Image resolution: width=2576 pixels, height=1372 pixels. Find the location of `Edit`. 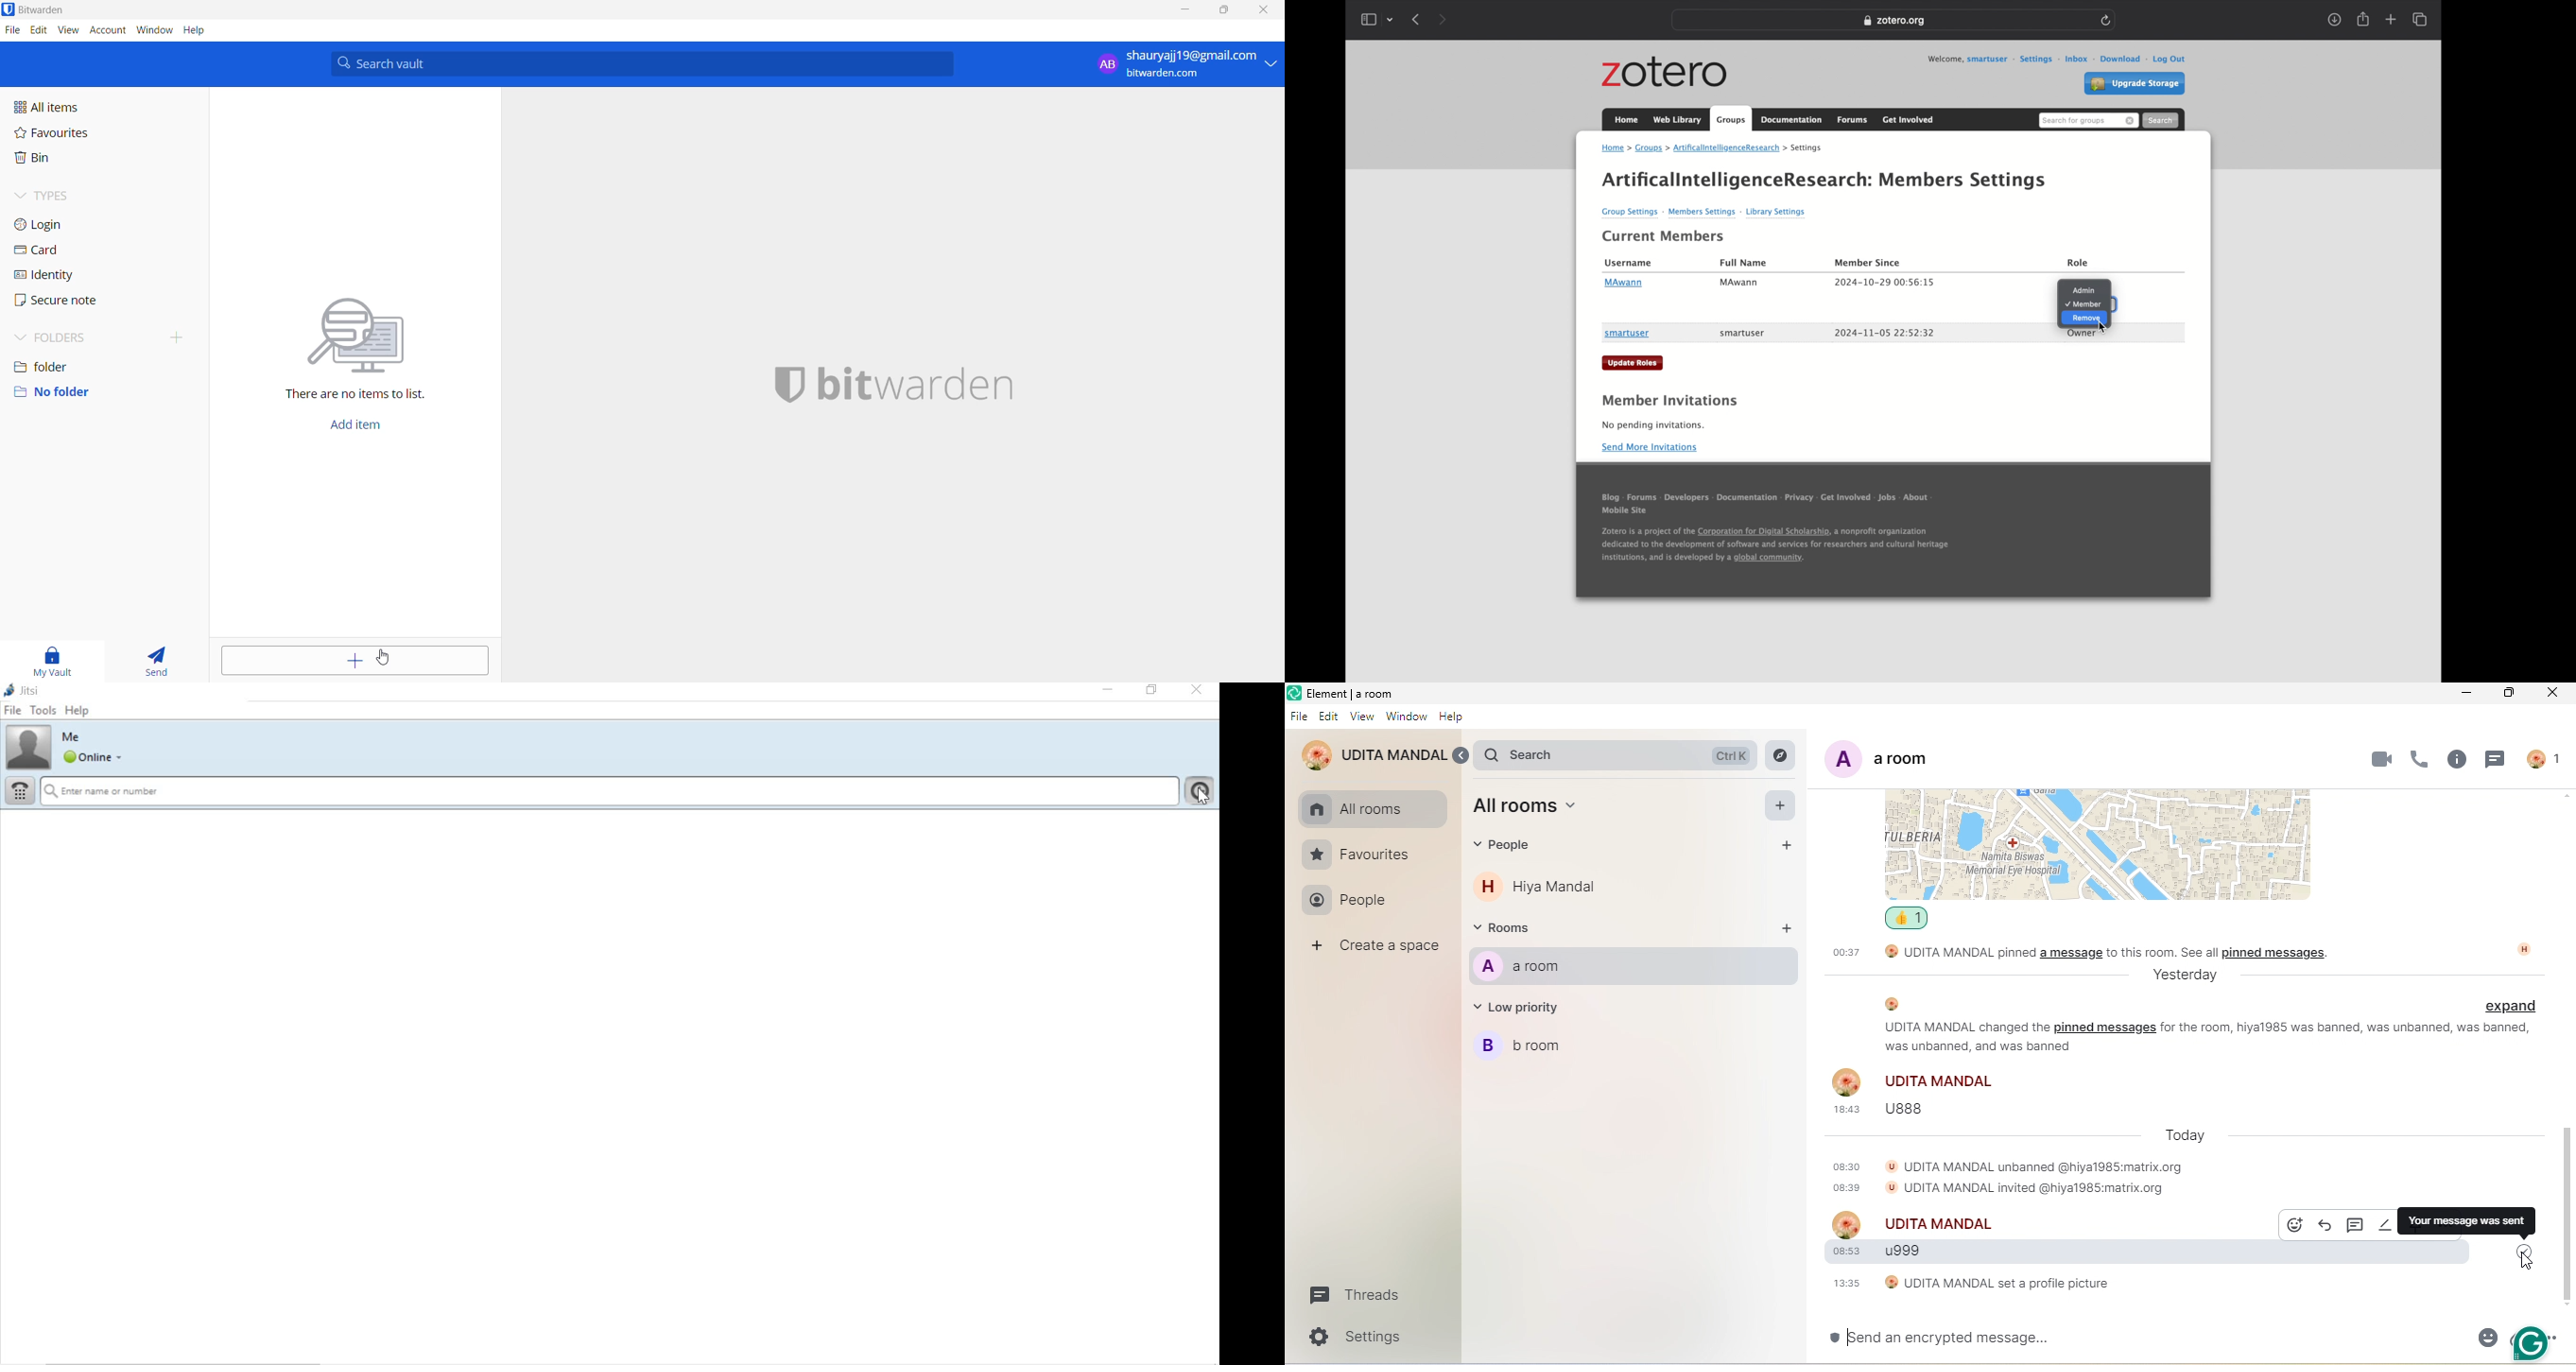

Edit is located at coordinates (2386, 1227).